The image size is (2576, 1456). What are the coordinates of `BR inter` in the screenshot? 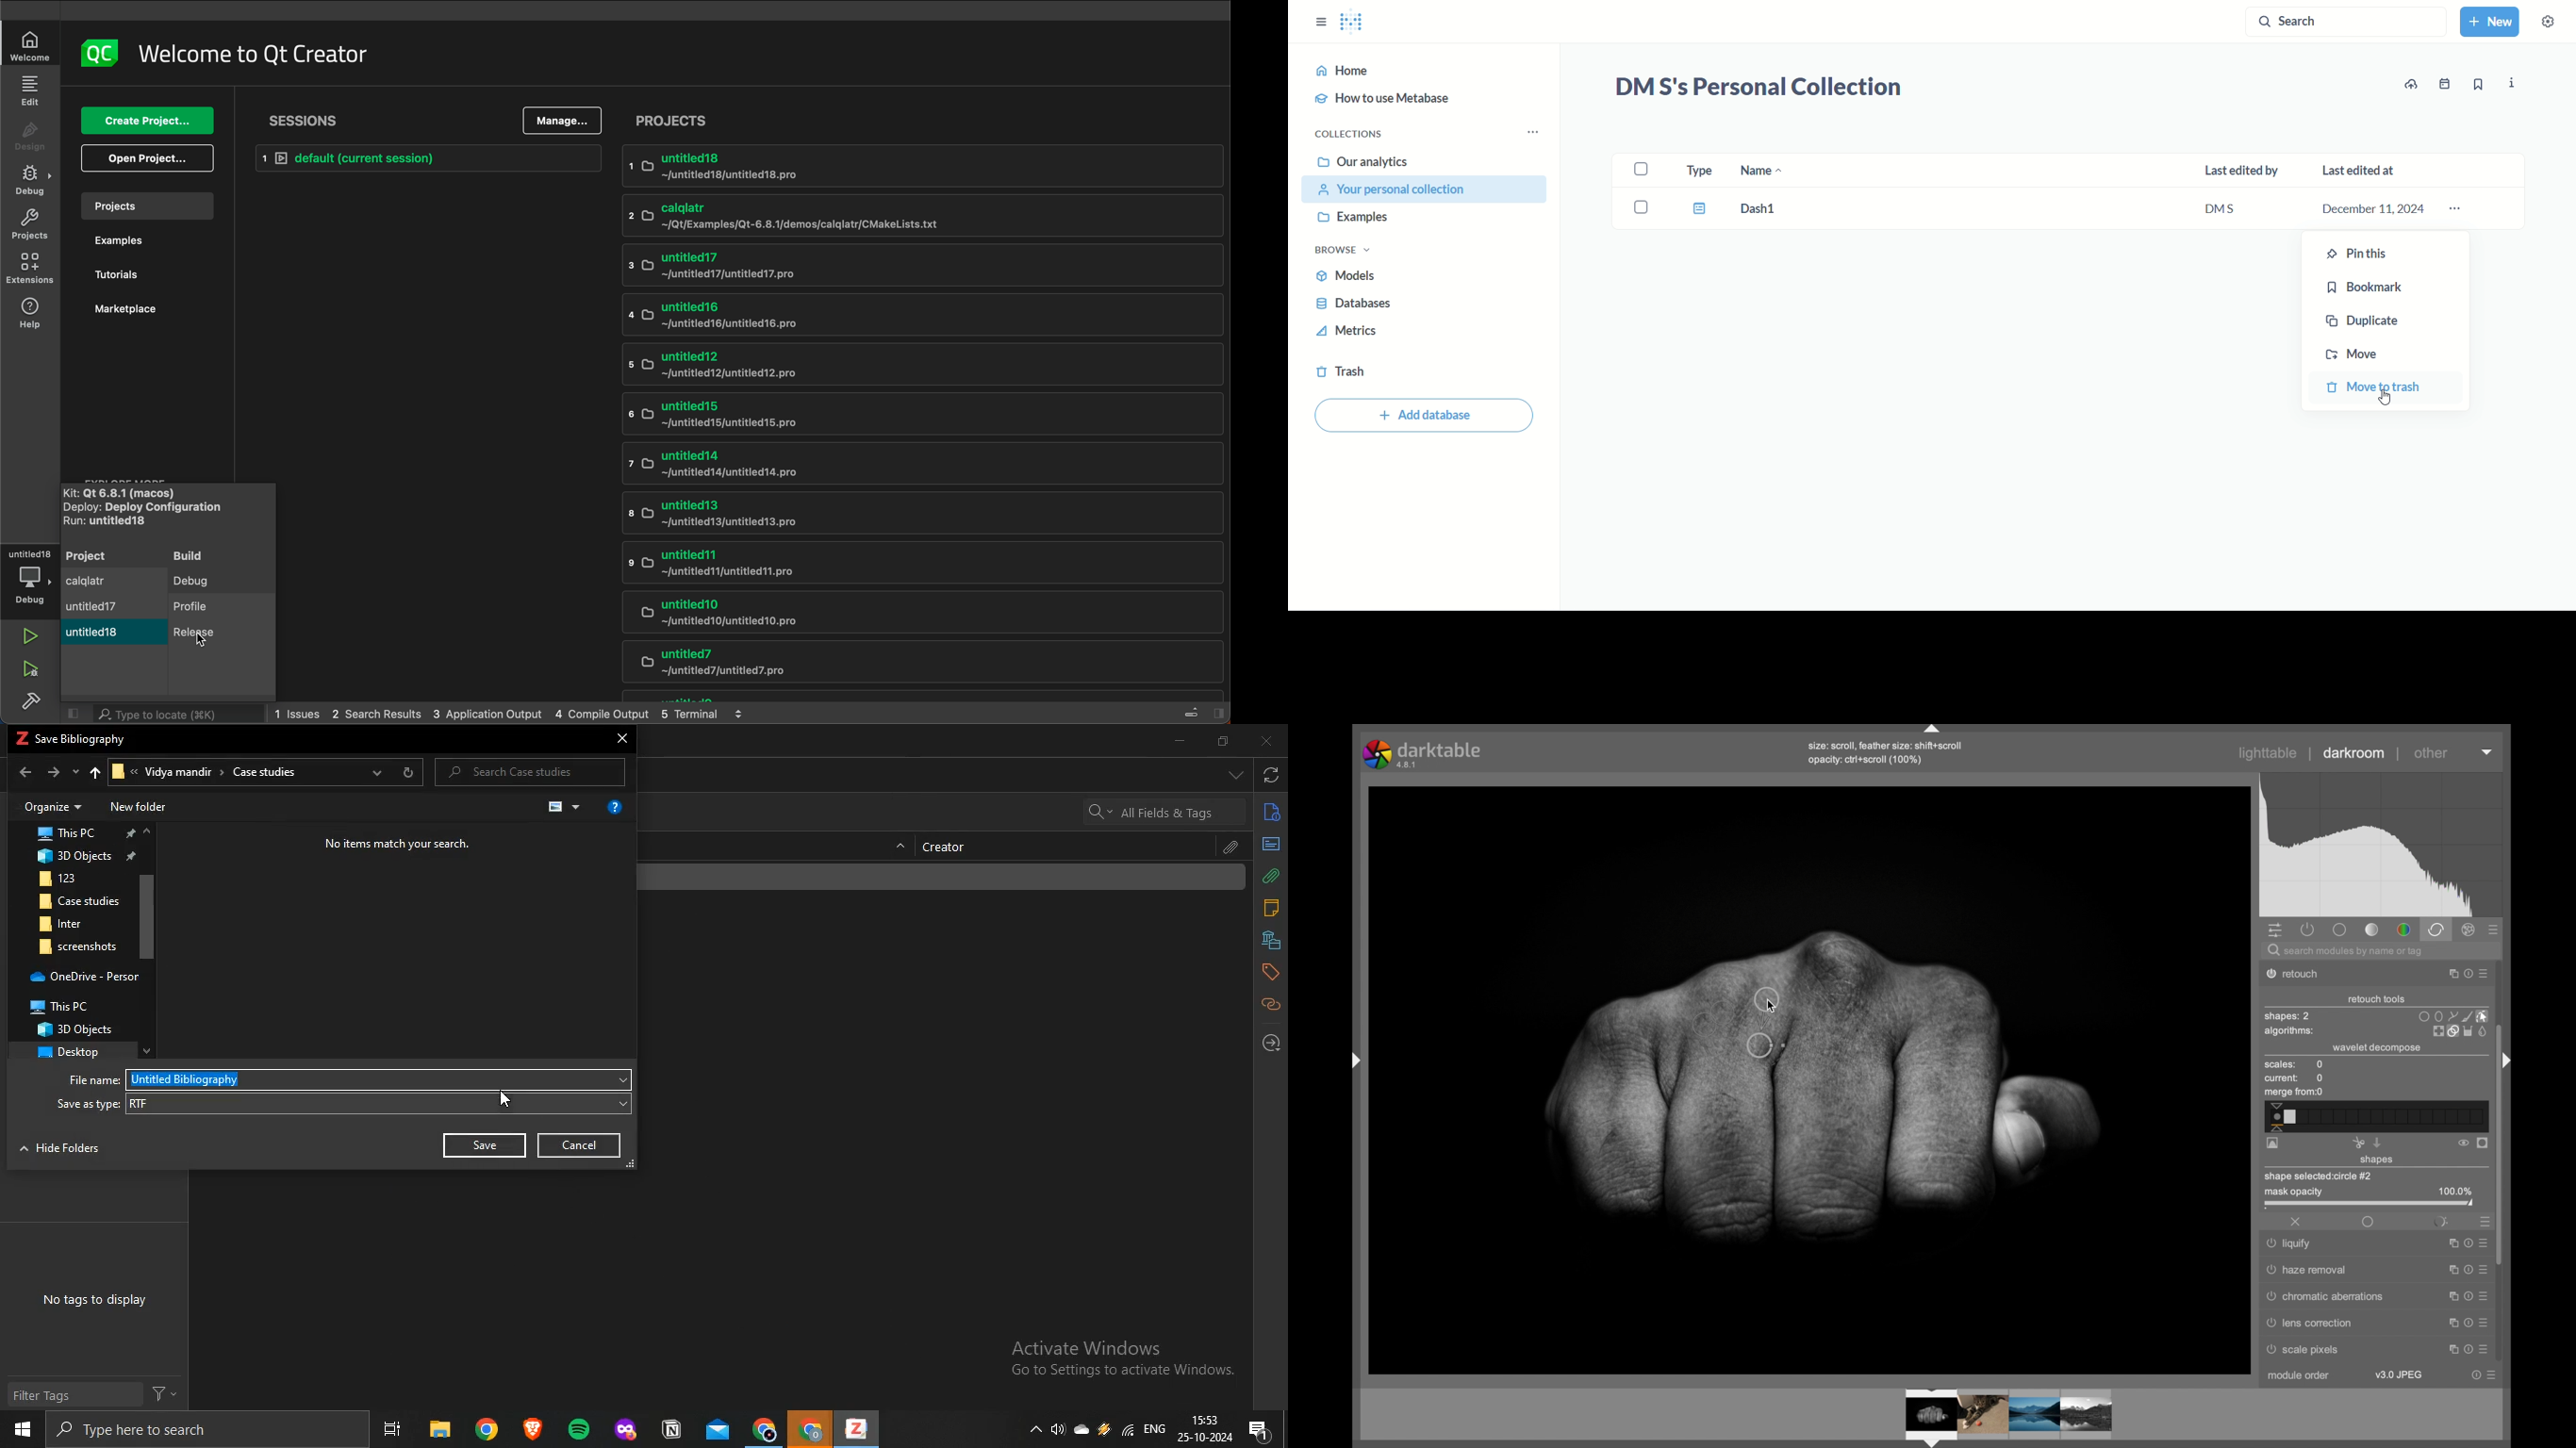 It's located at (81, 924).